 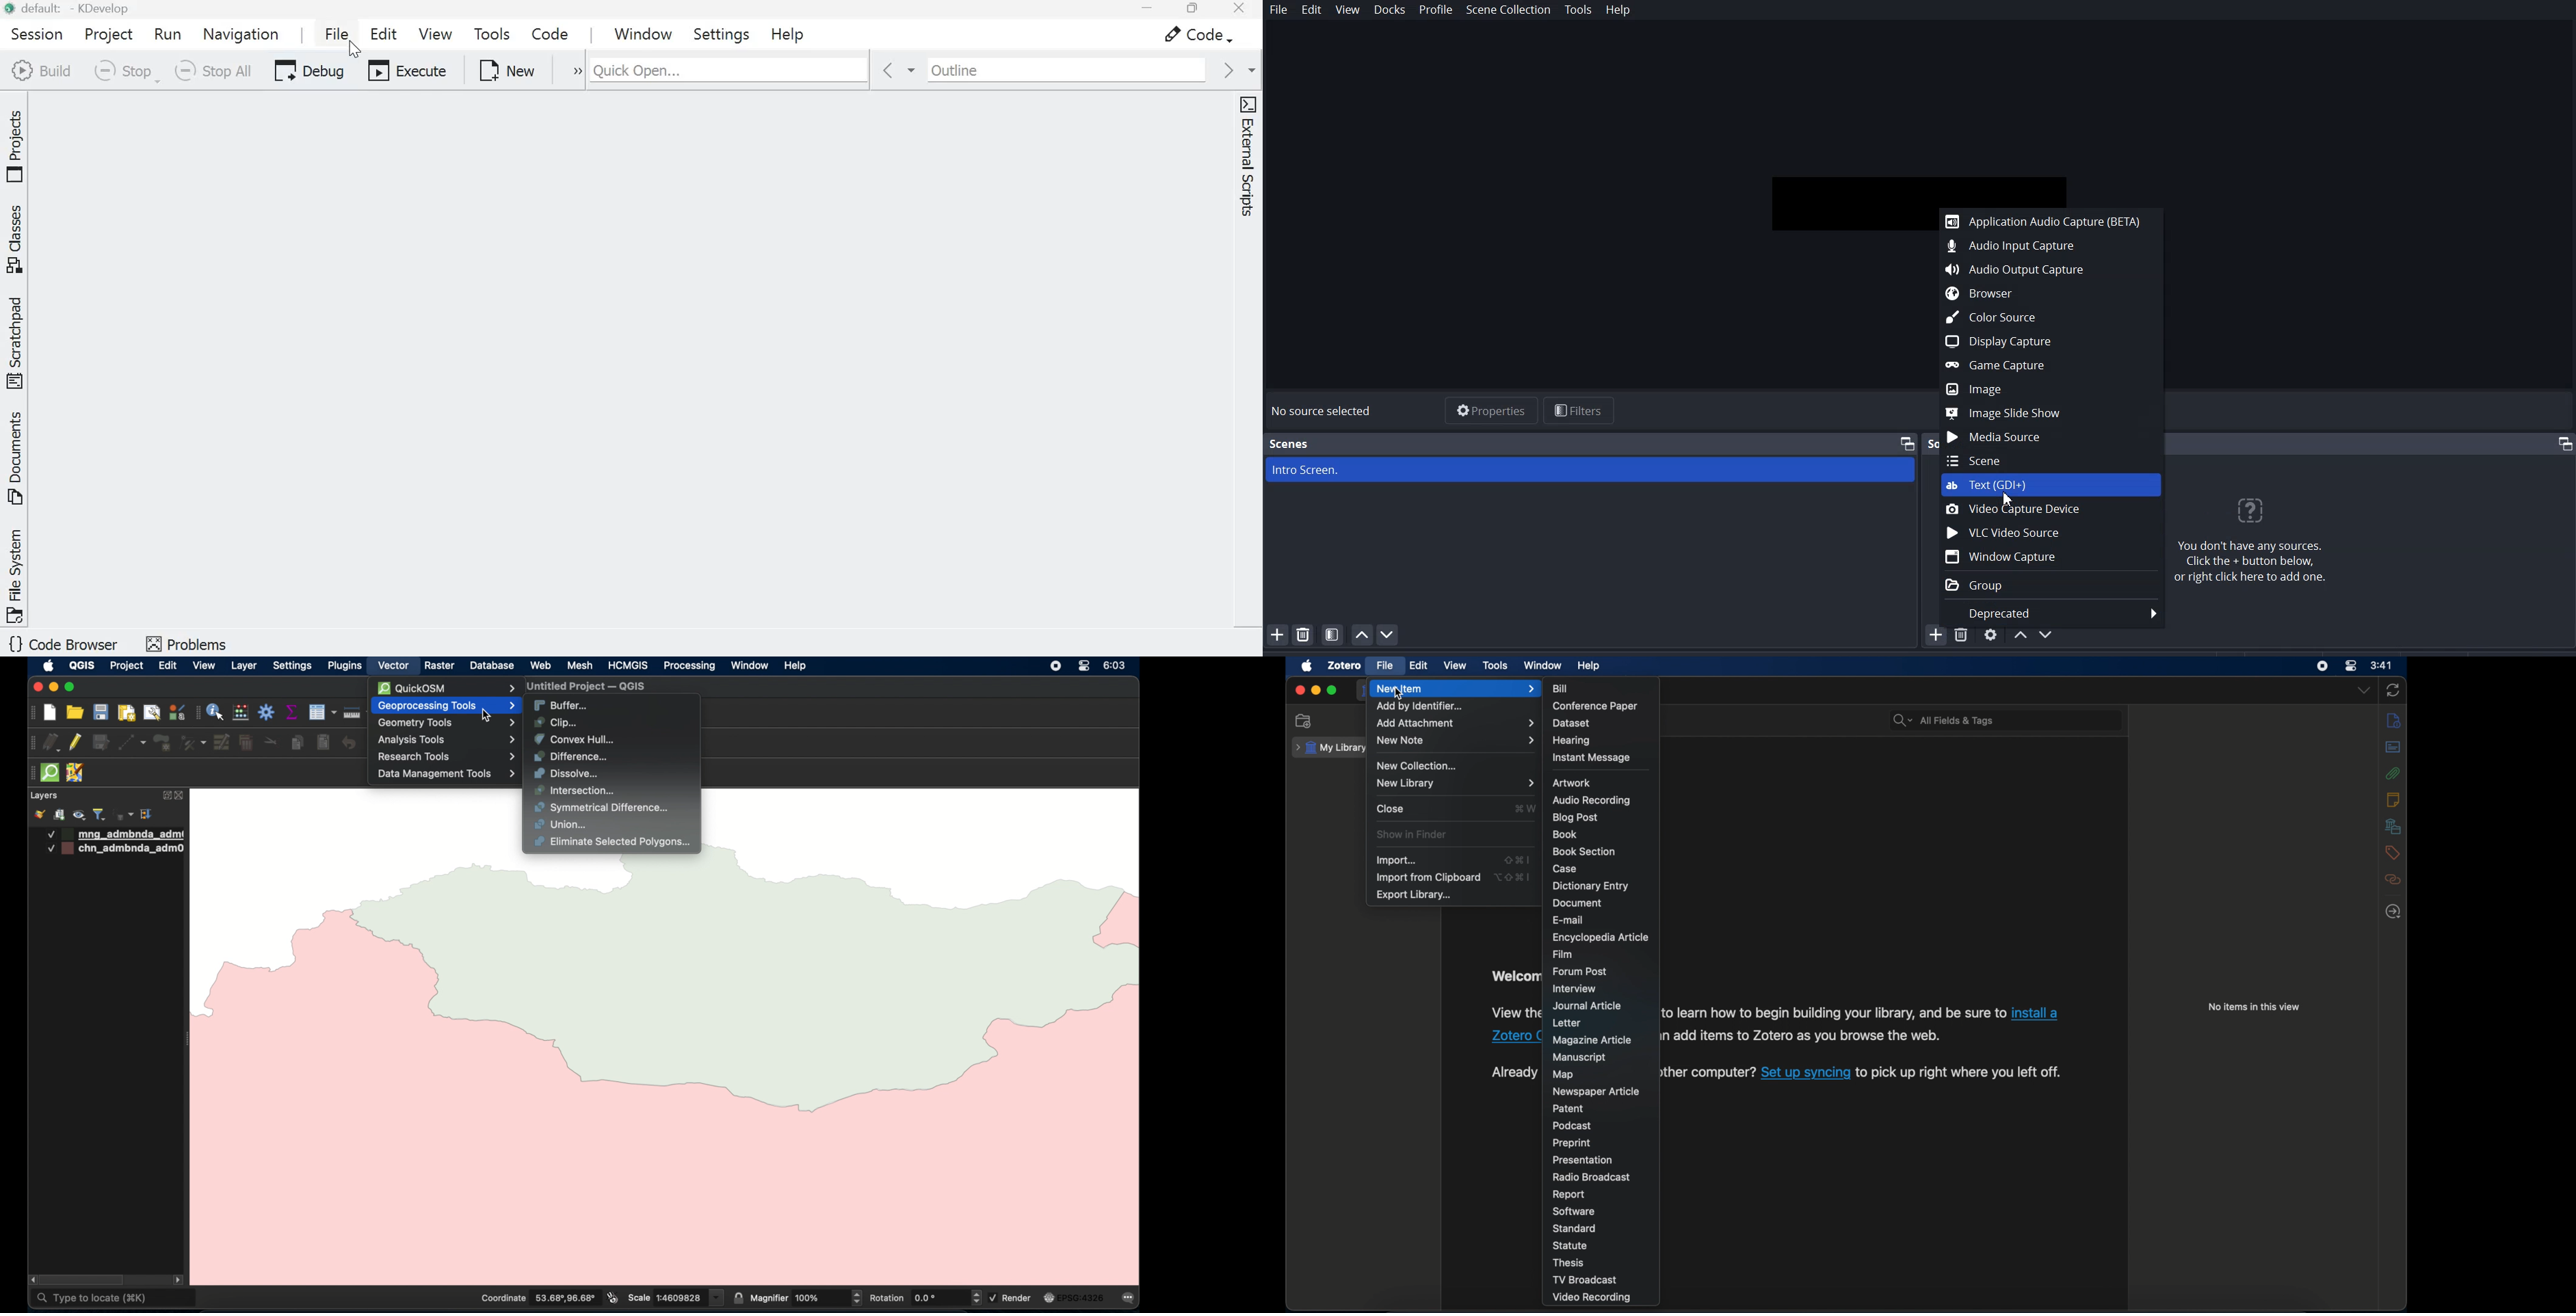 What do you see at coordinates (2394, 853) in the screenshot?
I see `tags` at bounding box center [2394, 853].